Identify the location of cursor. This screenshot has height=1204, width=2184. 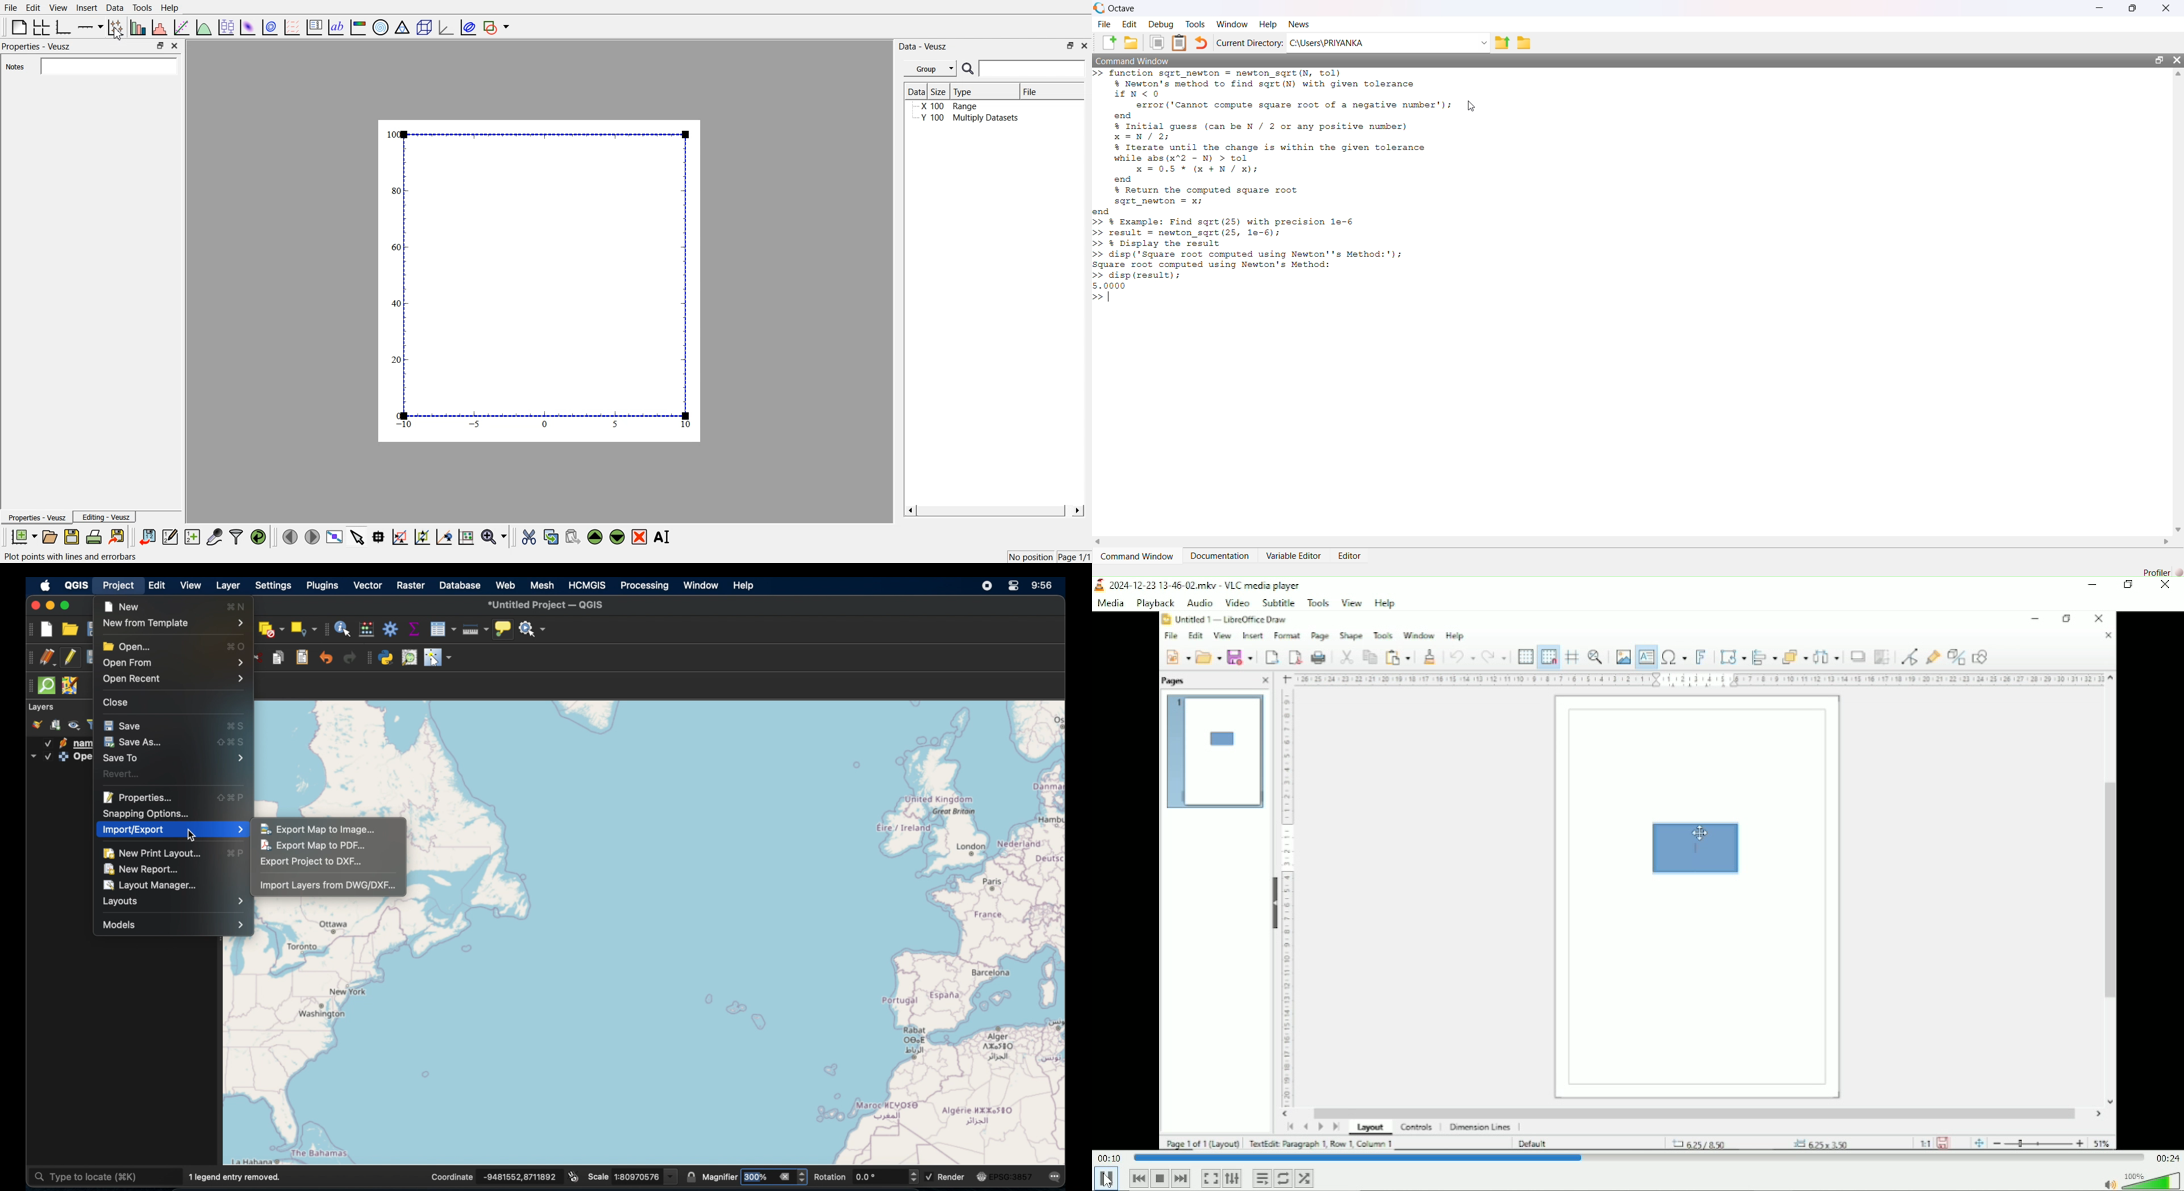
(118, 36).